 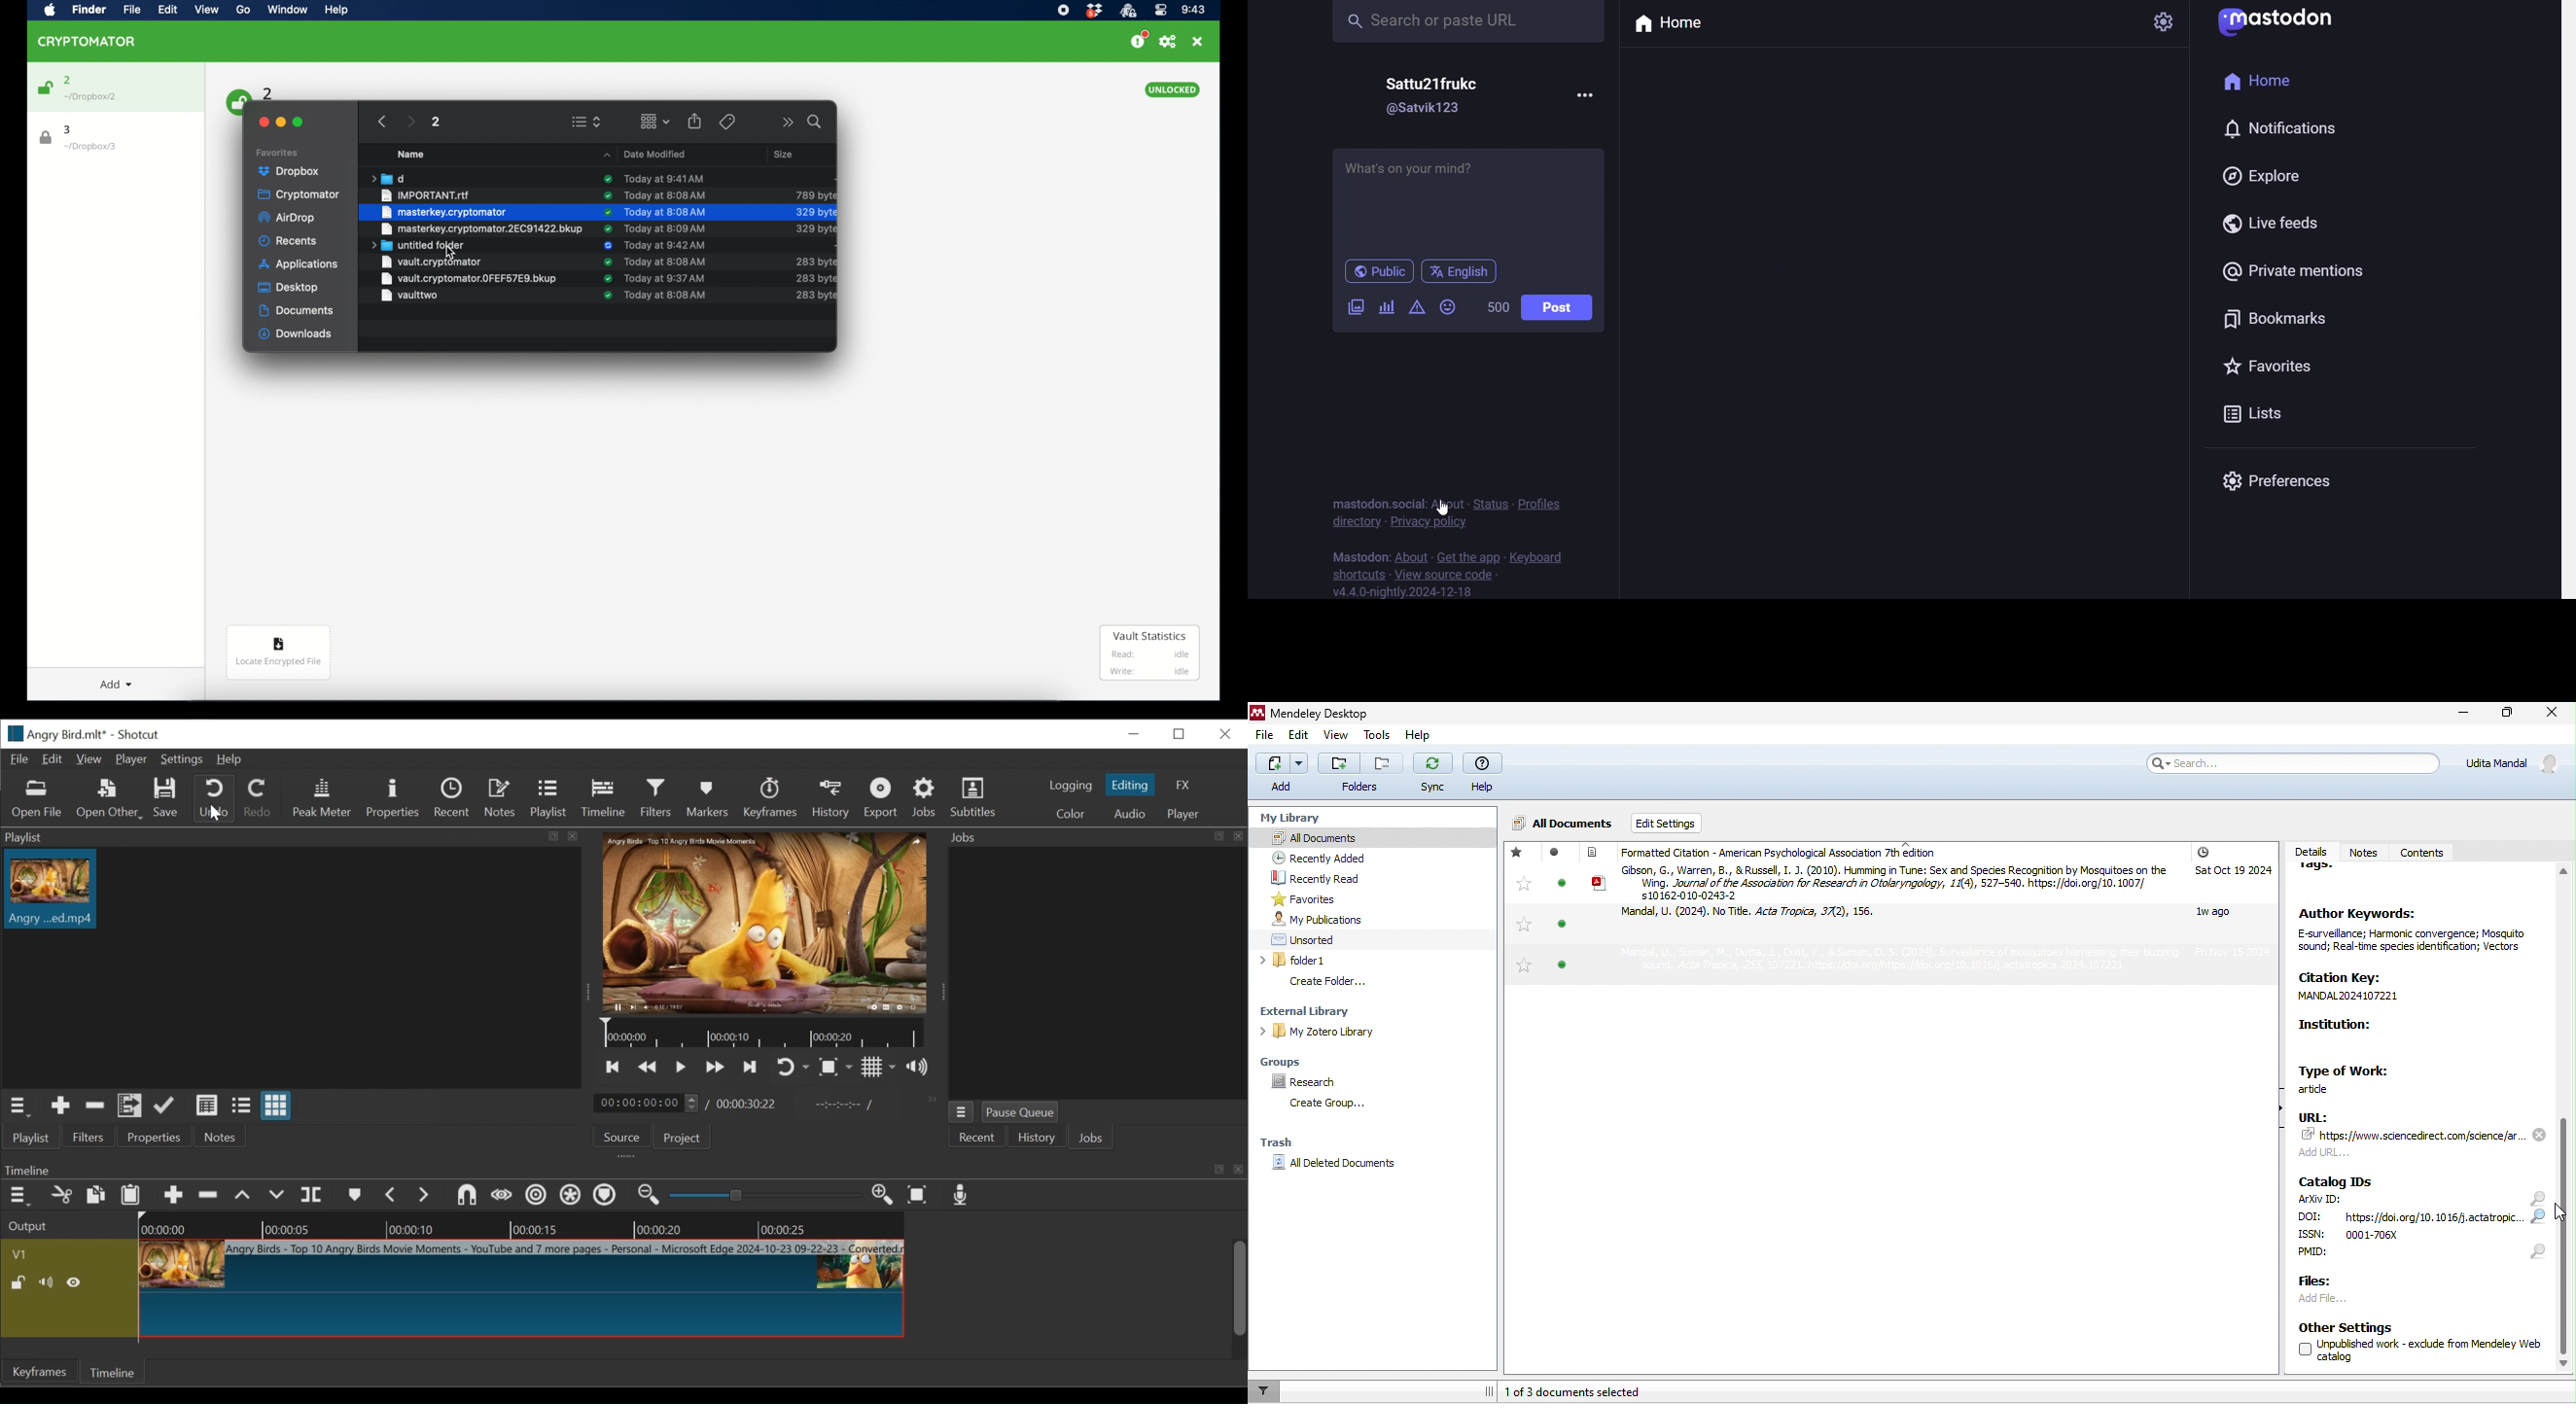 I want to click on Play quickly forward, so click(x=716, y=1067).